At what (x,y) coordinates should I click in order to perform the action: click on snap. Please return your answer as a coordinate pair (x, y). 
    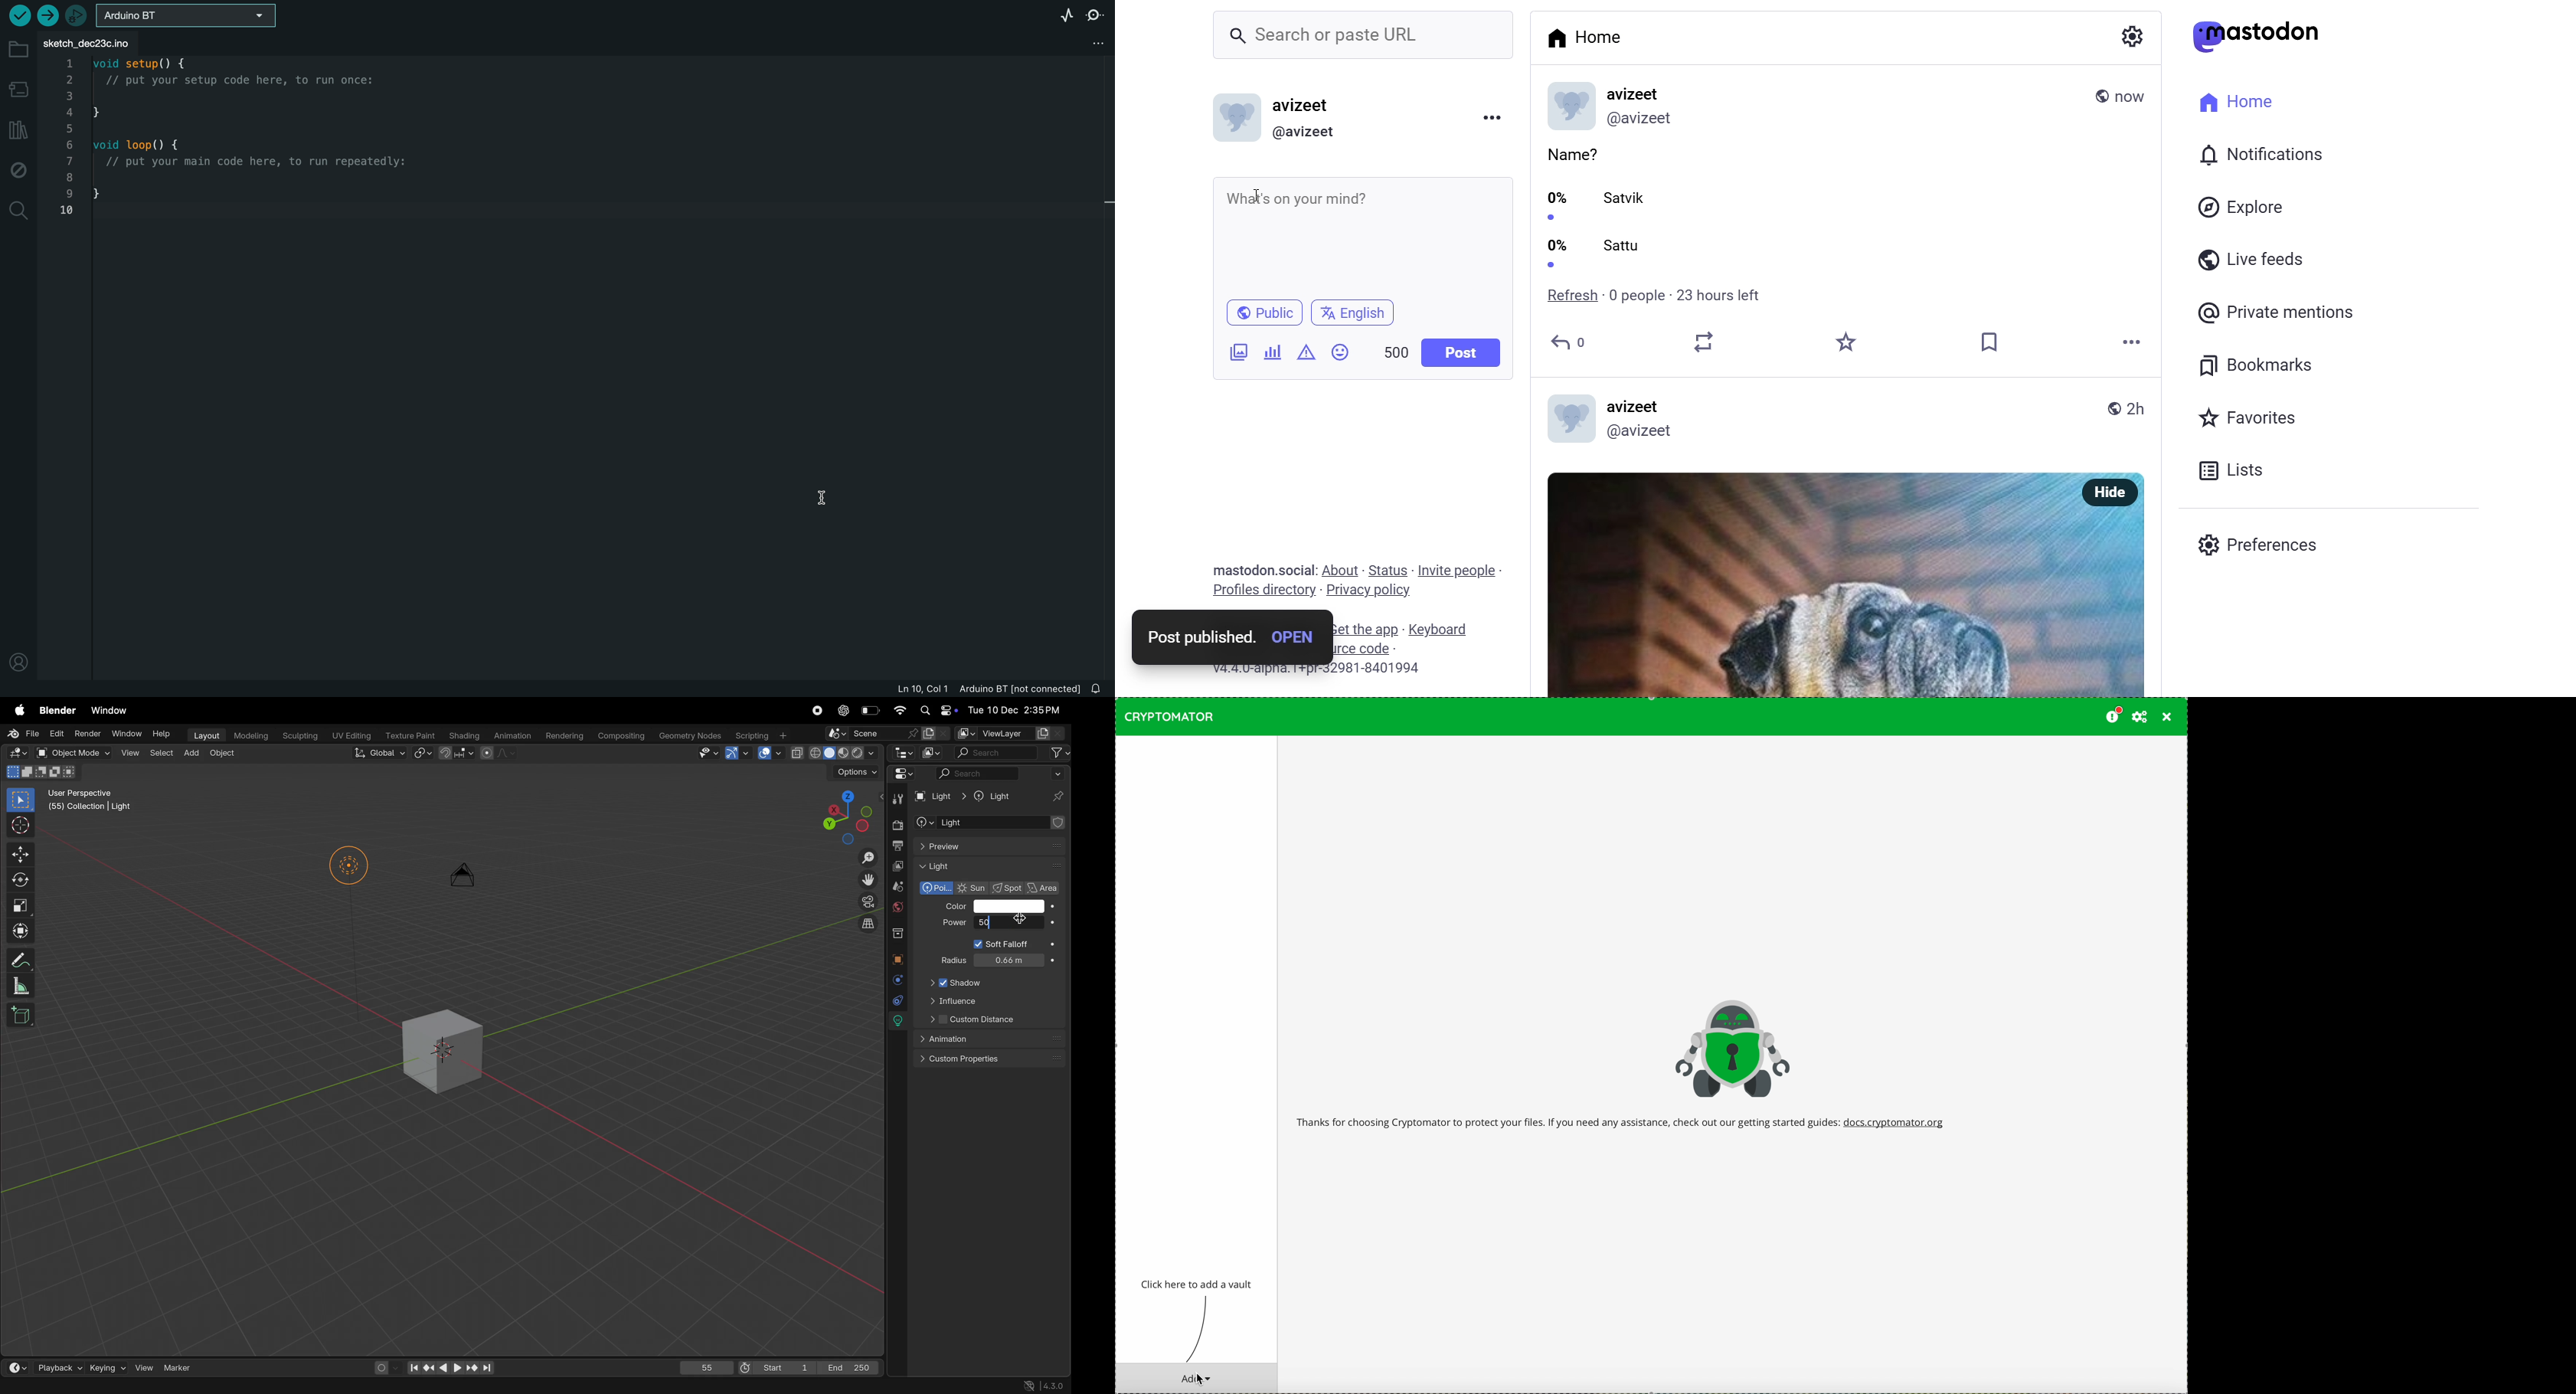
    Looking at the image, I should click on (423, 754).